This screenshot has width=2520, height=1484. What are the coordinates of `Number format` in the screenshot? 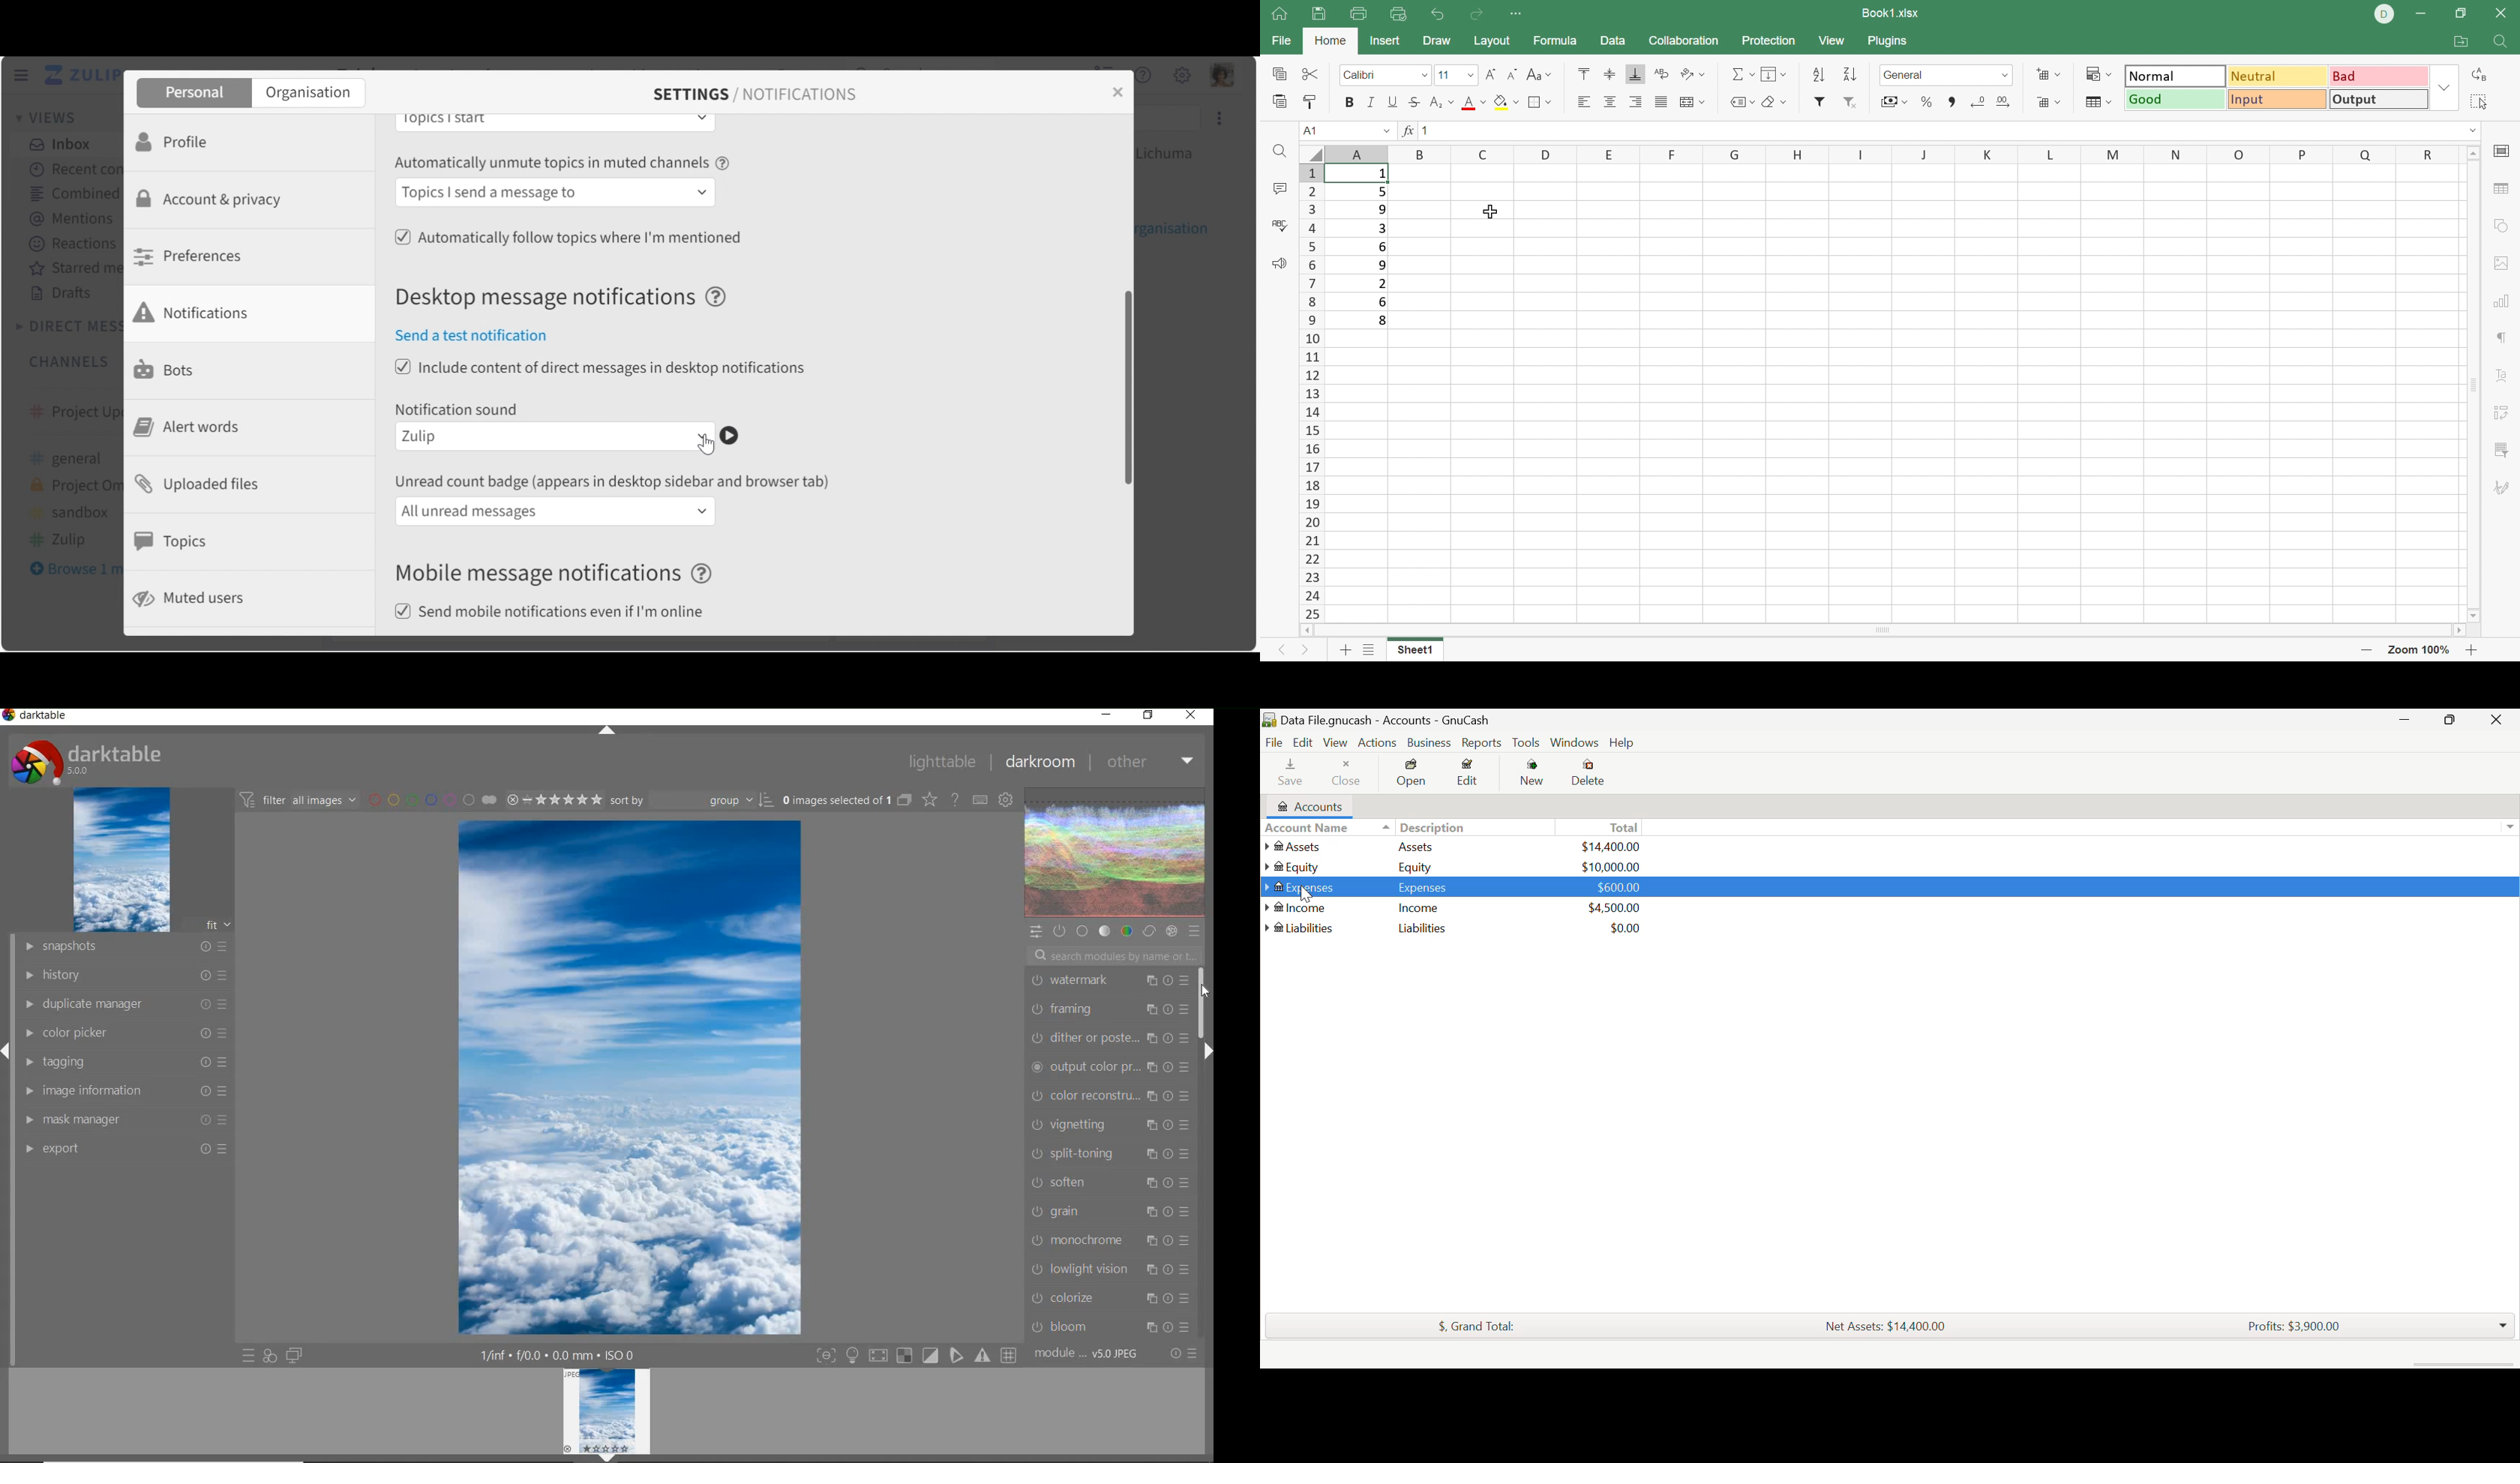 It's located at (1929, 75).